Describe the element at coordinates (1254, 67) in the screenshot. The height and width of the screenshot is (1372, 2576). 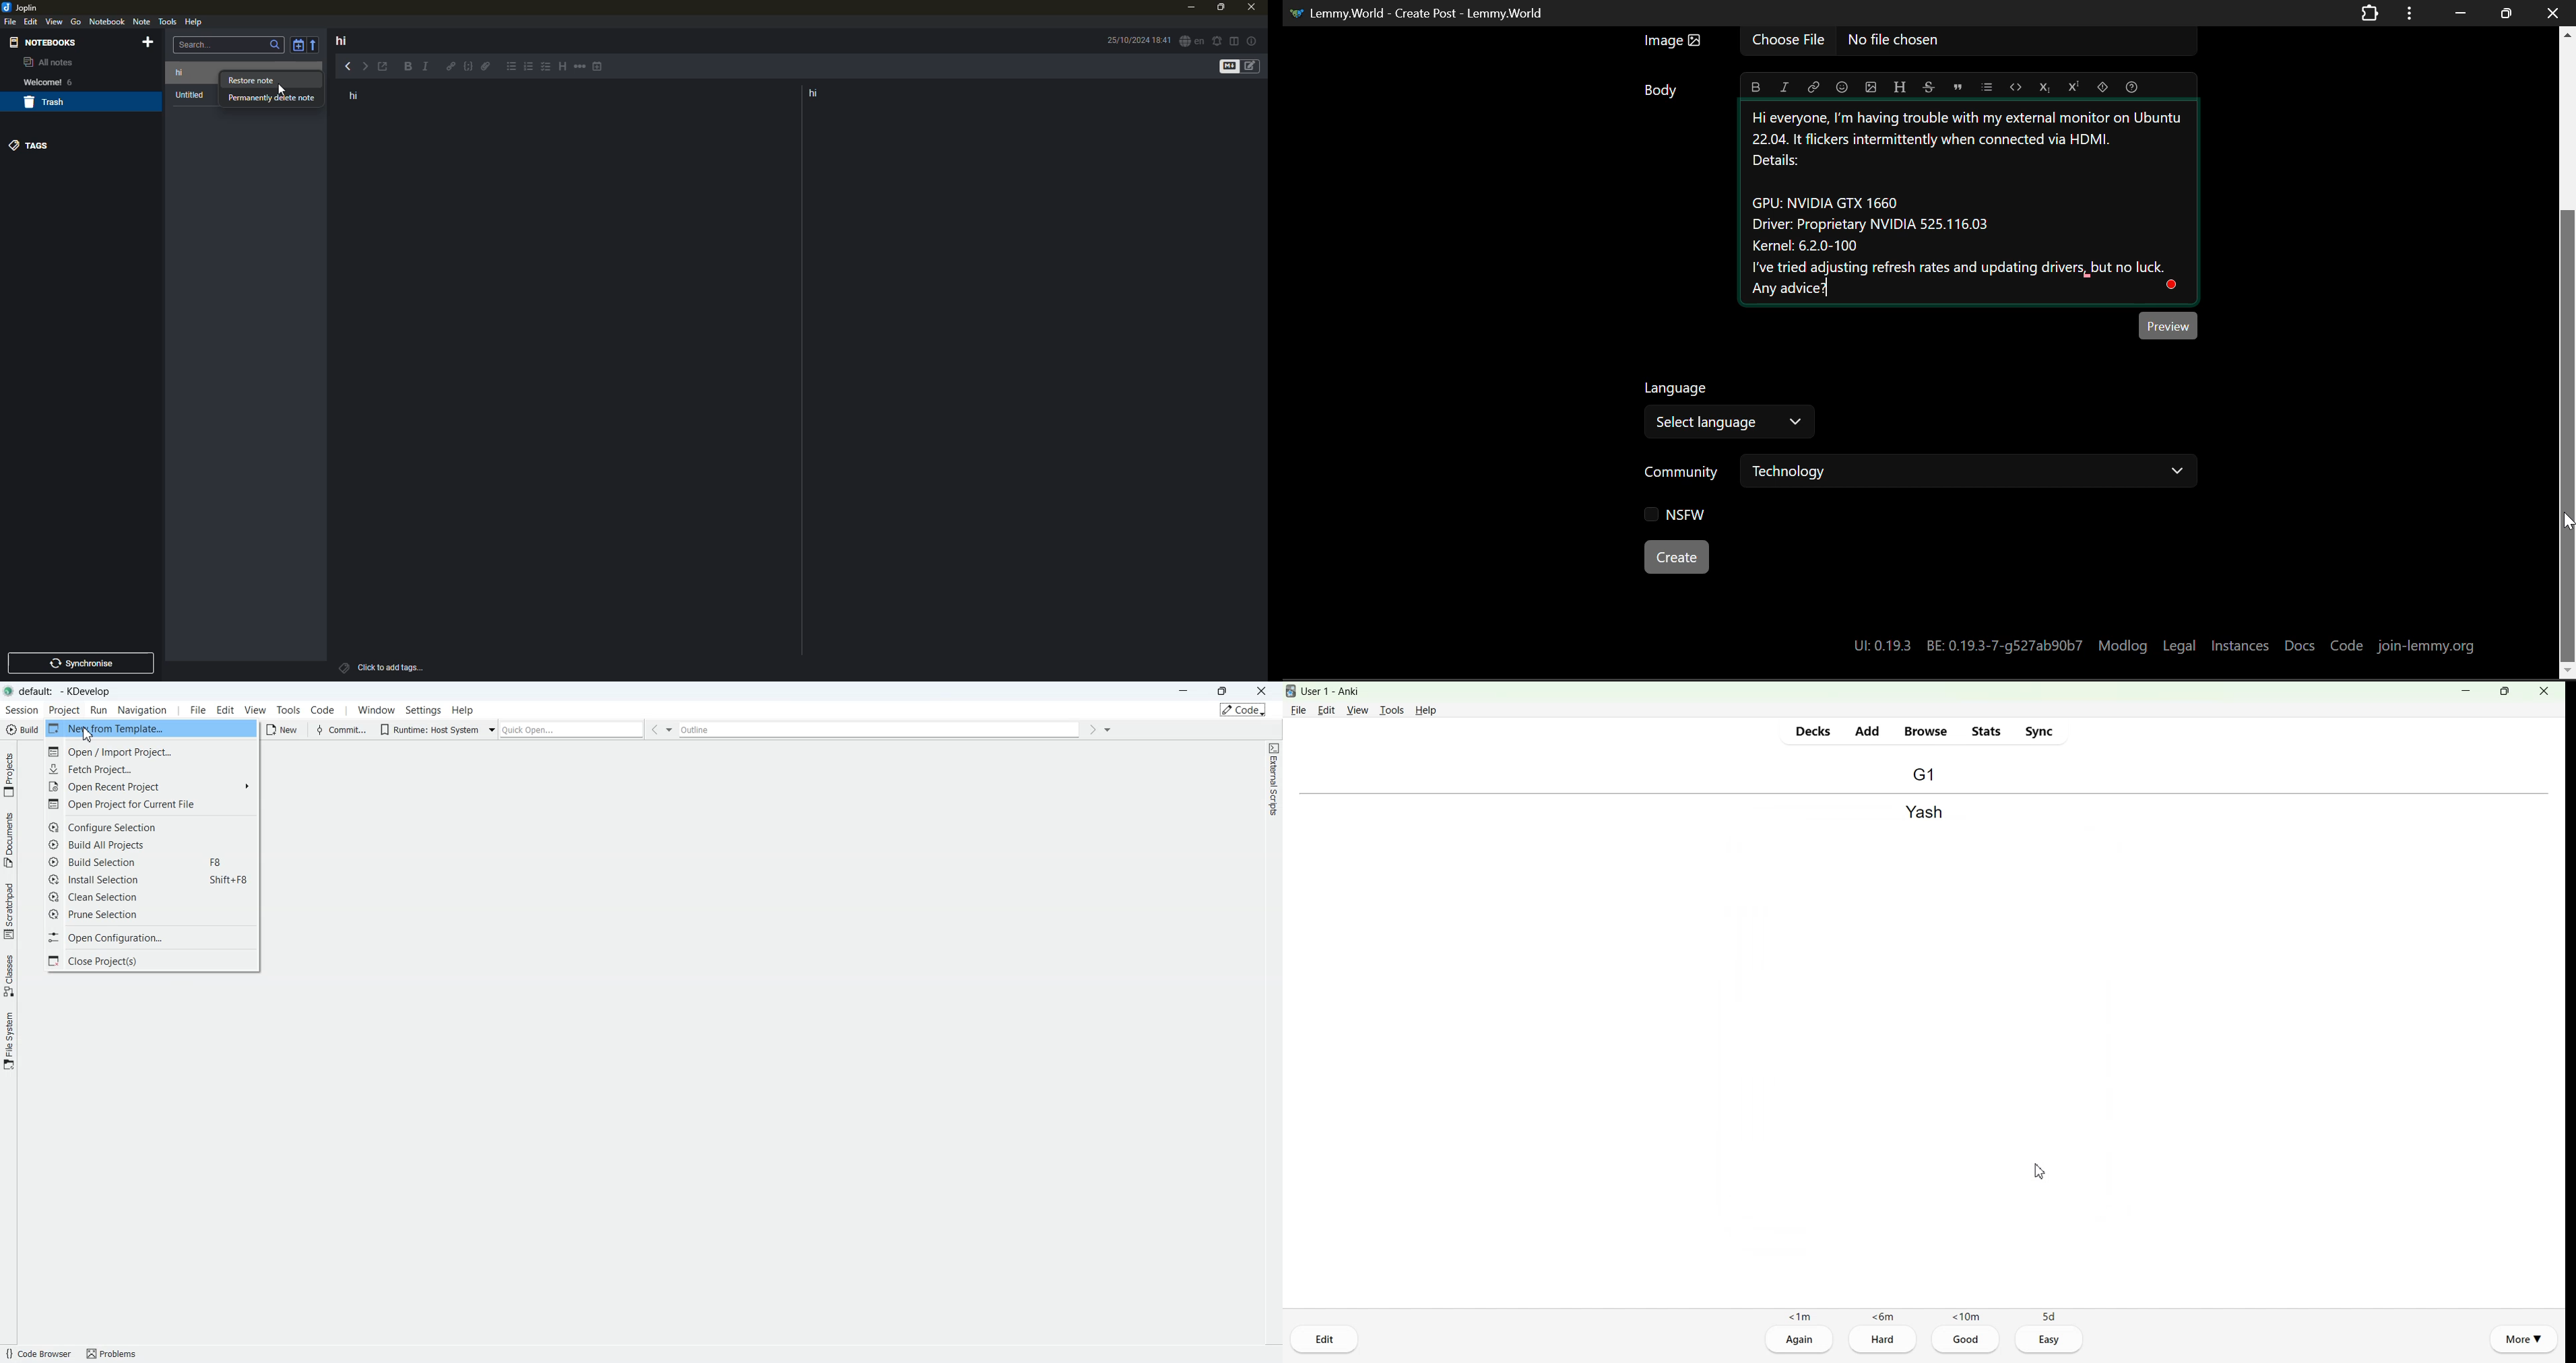
I see `toggle editors` at that location.